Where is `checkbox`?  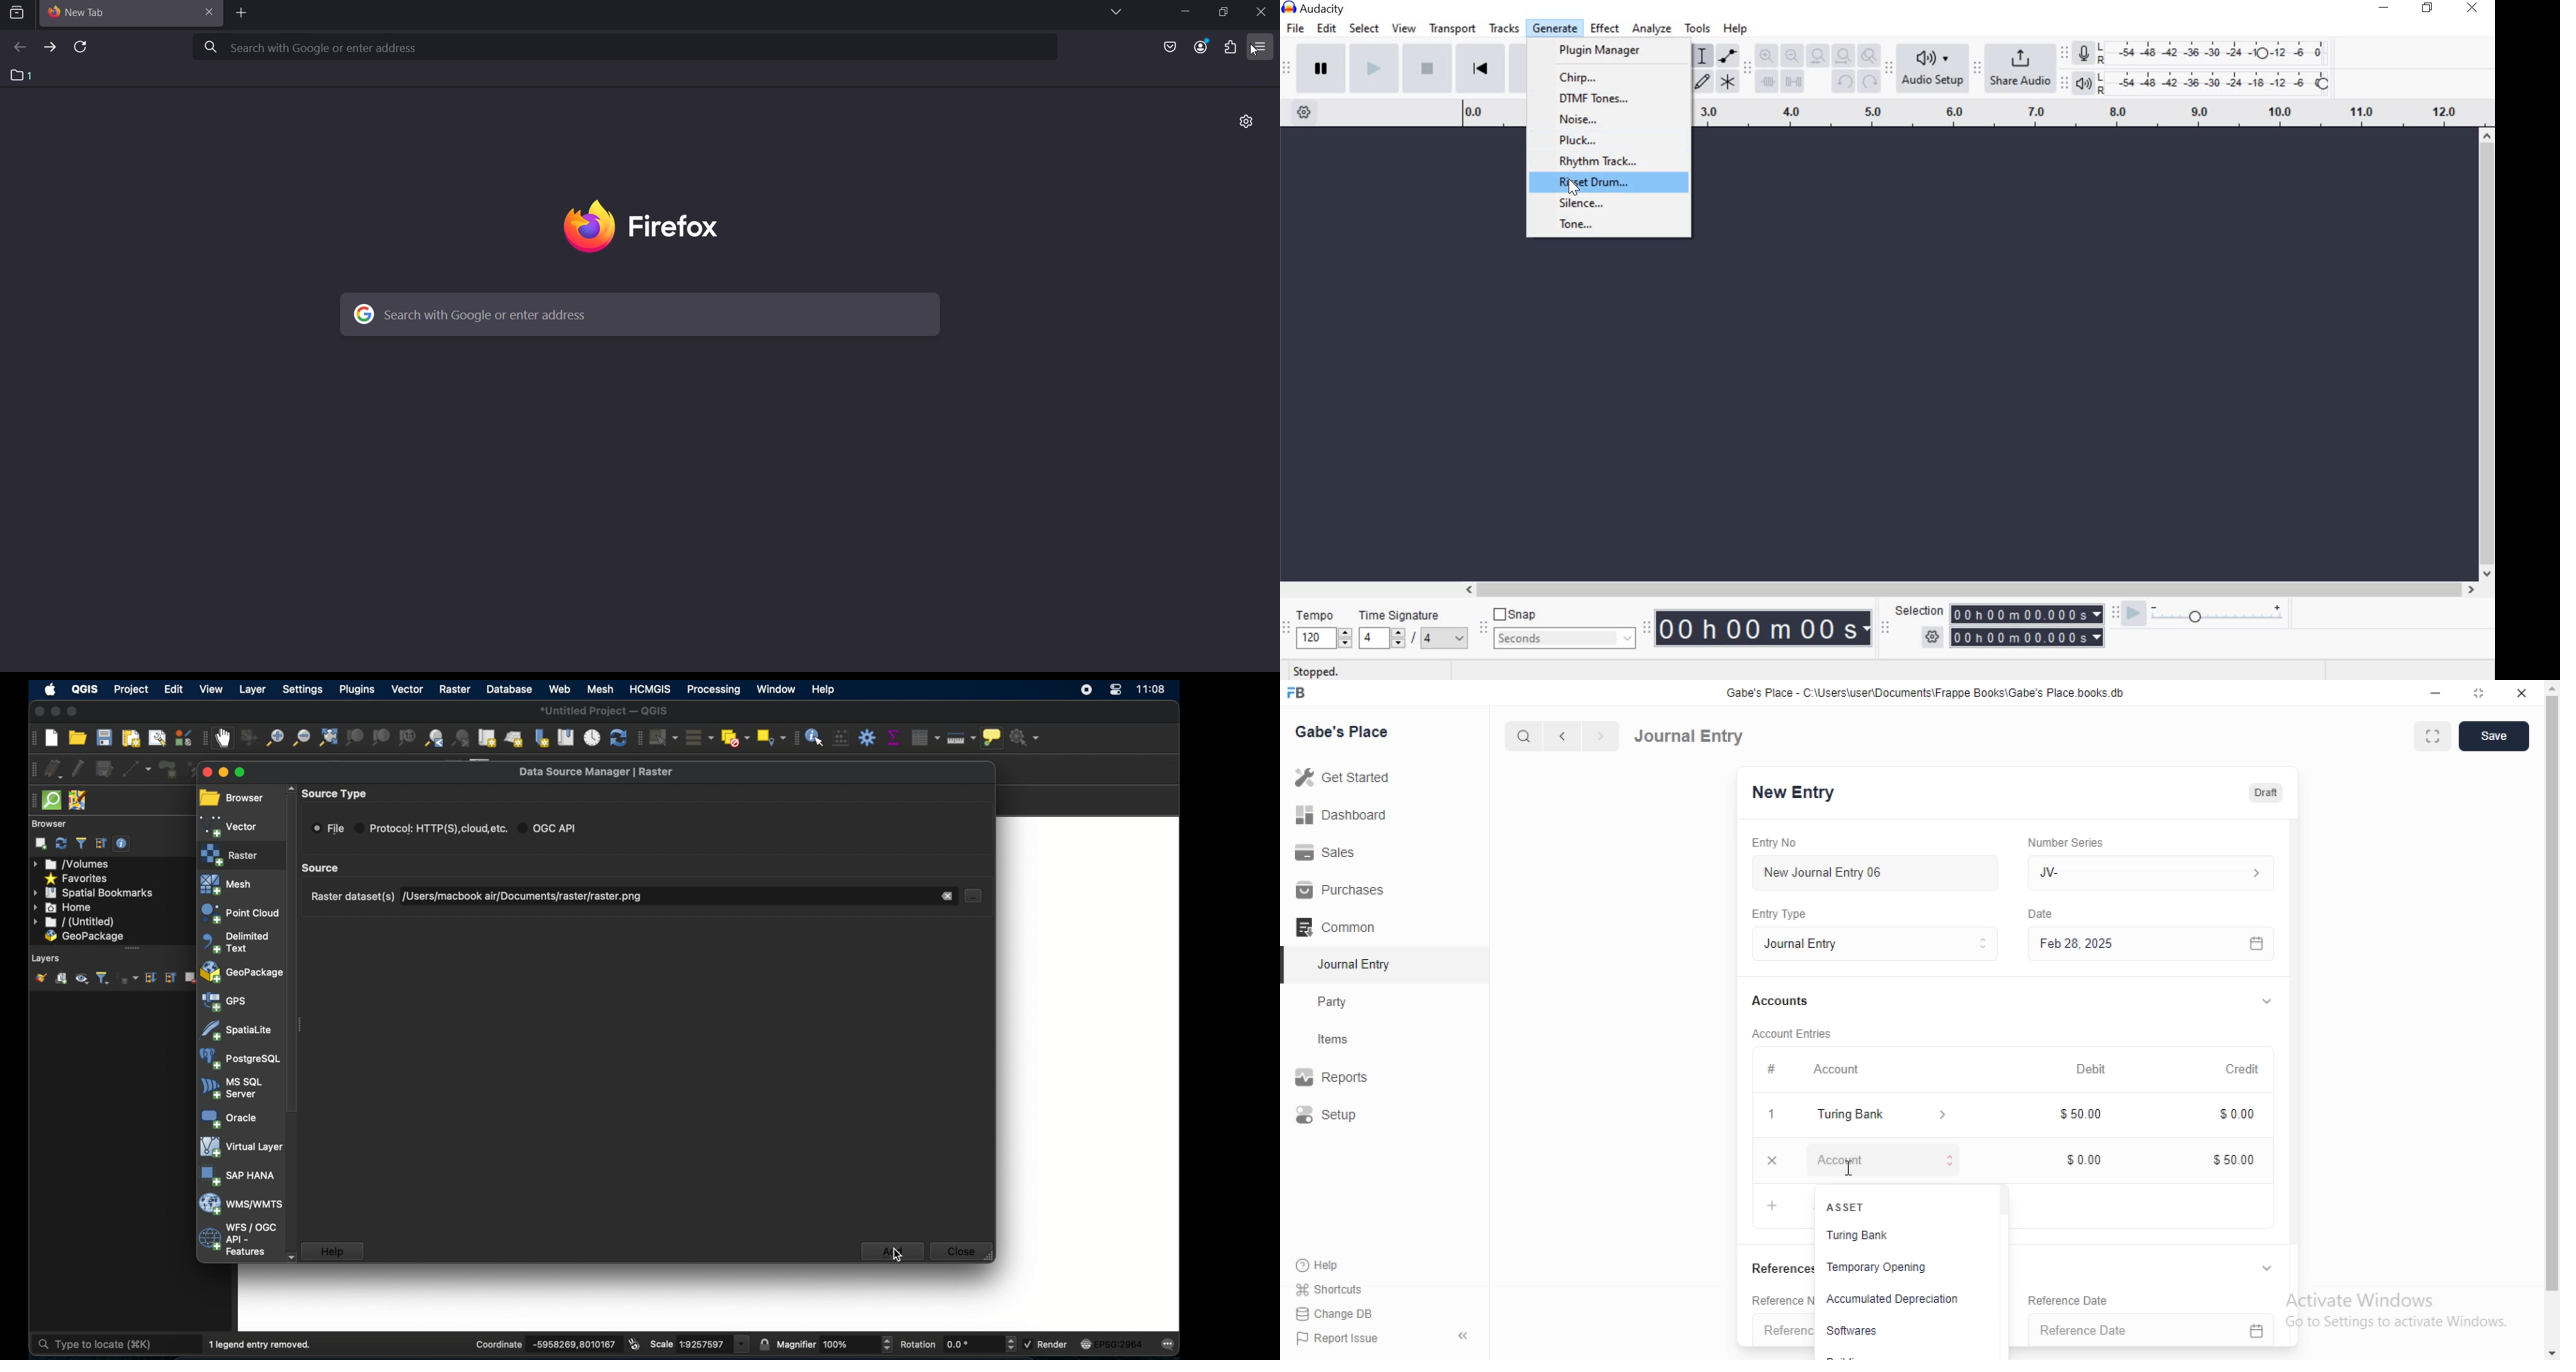
checkbox is located at coordinates (1028, 1343).